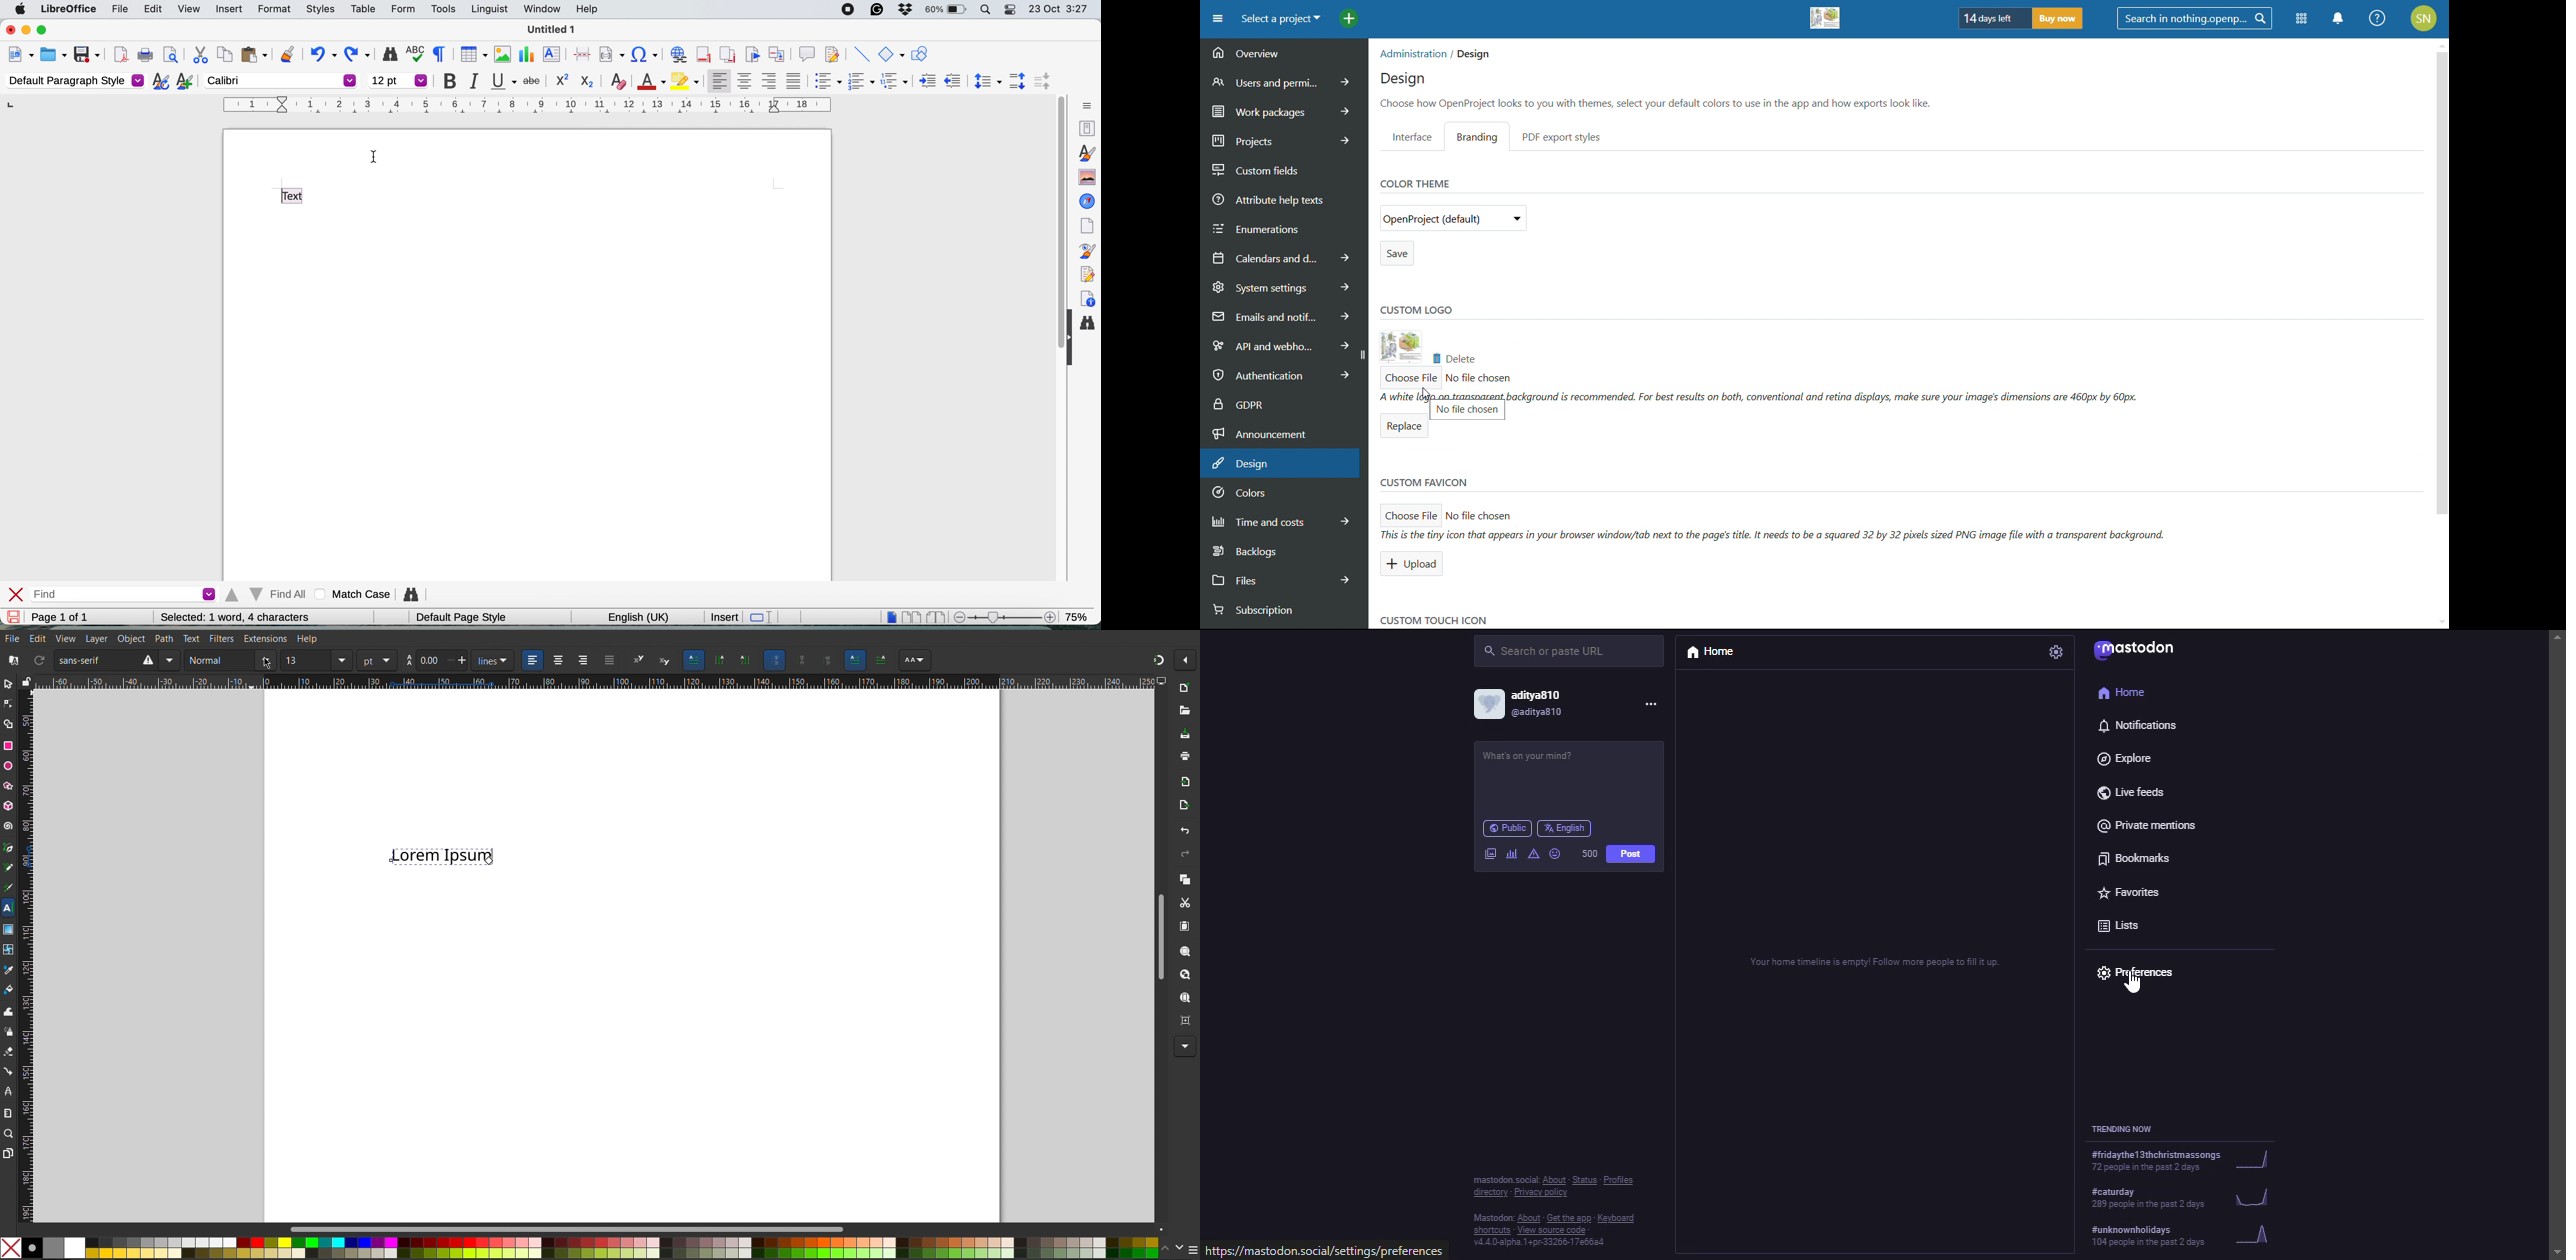  Describe the element at coordinates (413, 53) in the screenshot. I see `spelling` at that location.